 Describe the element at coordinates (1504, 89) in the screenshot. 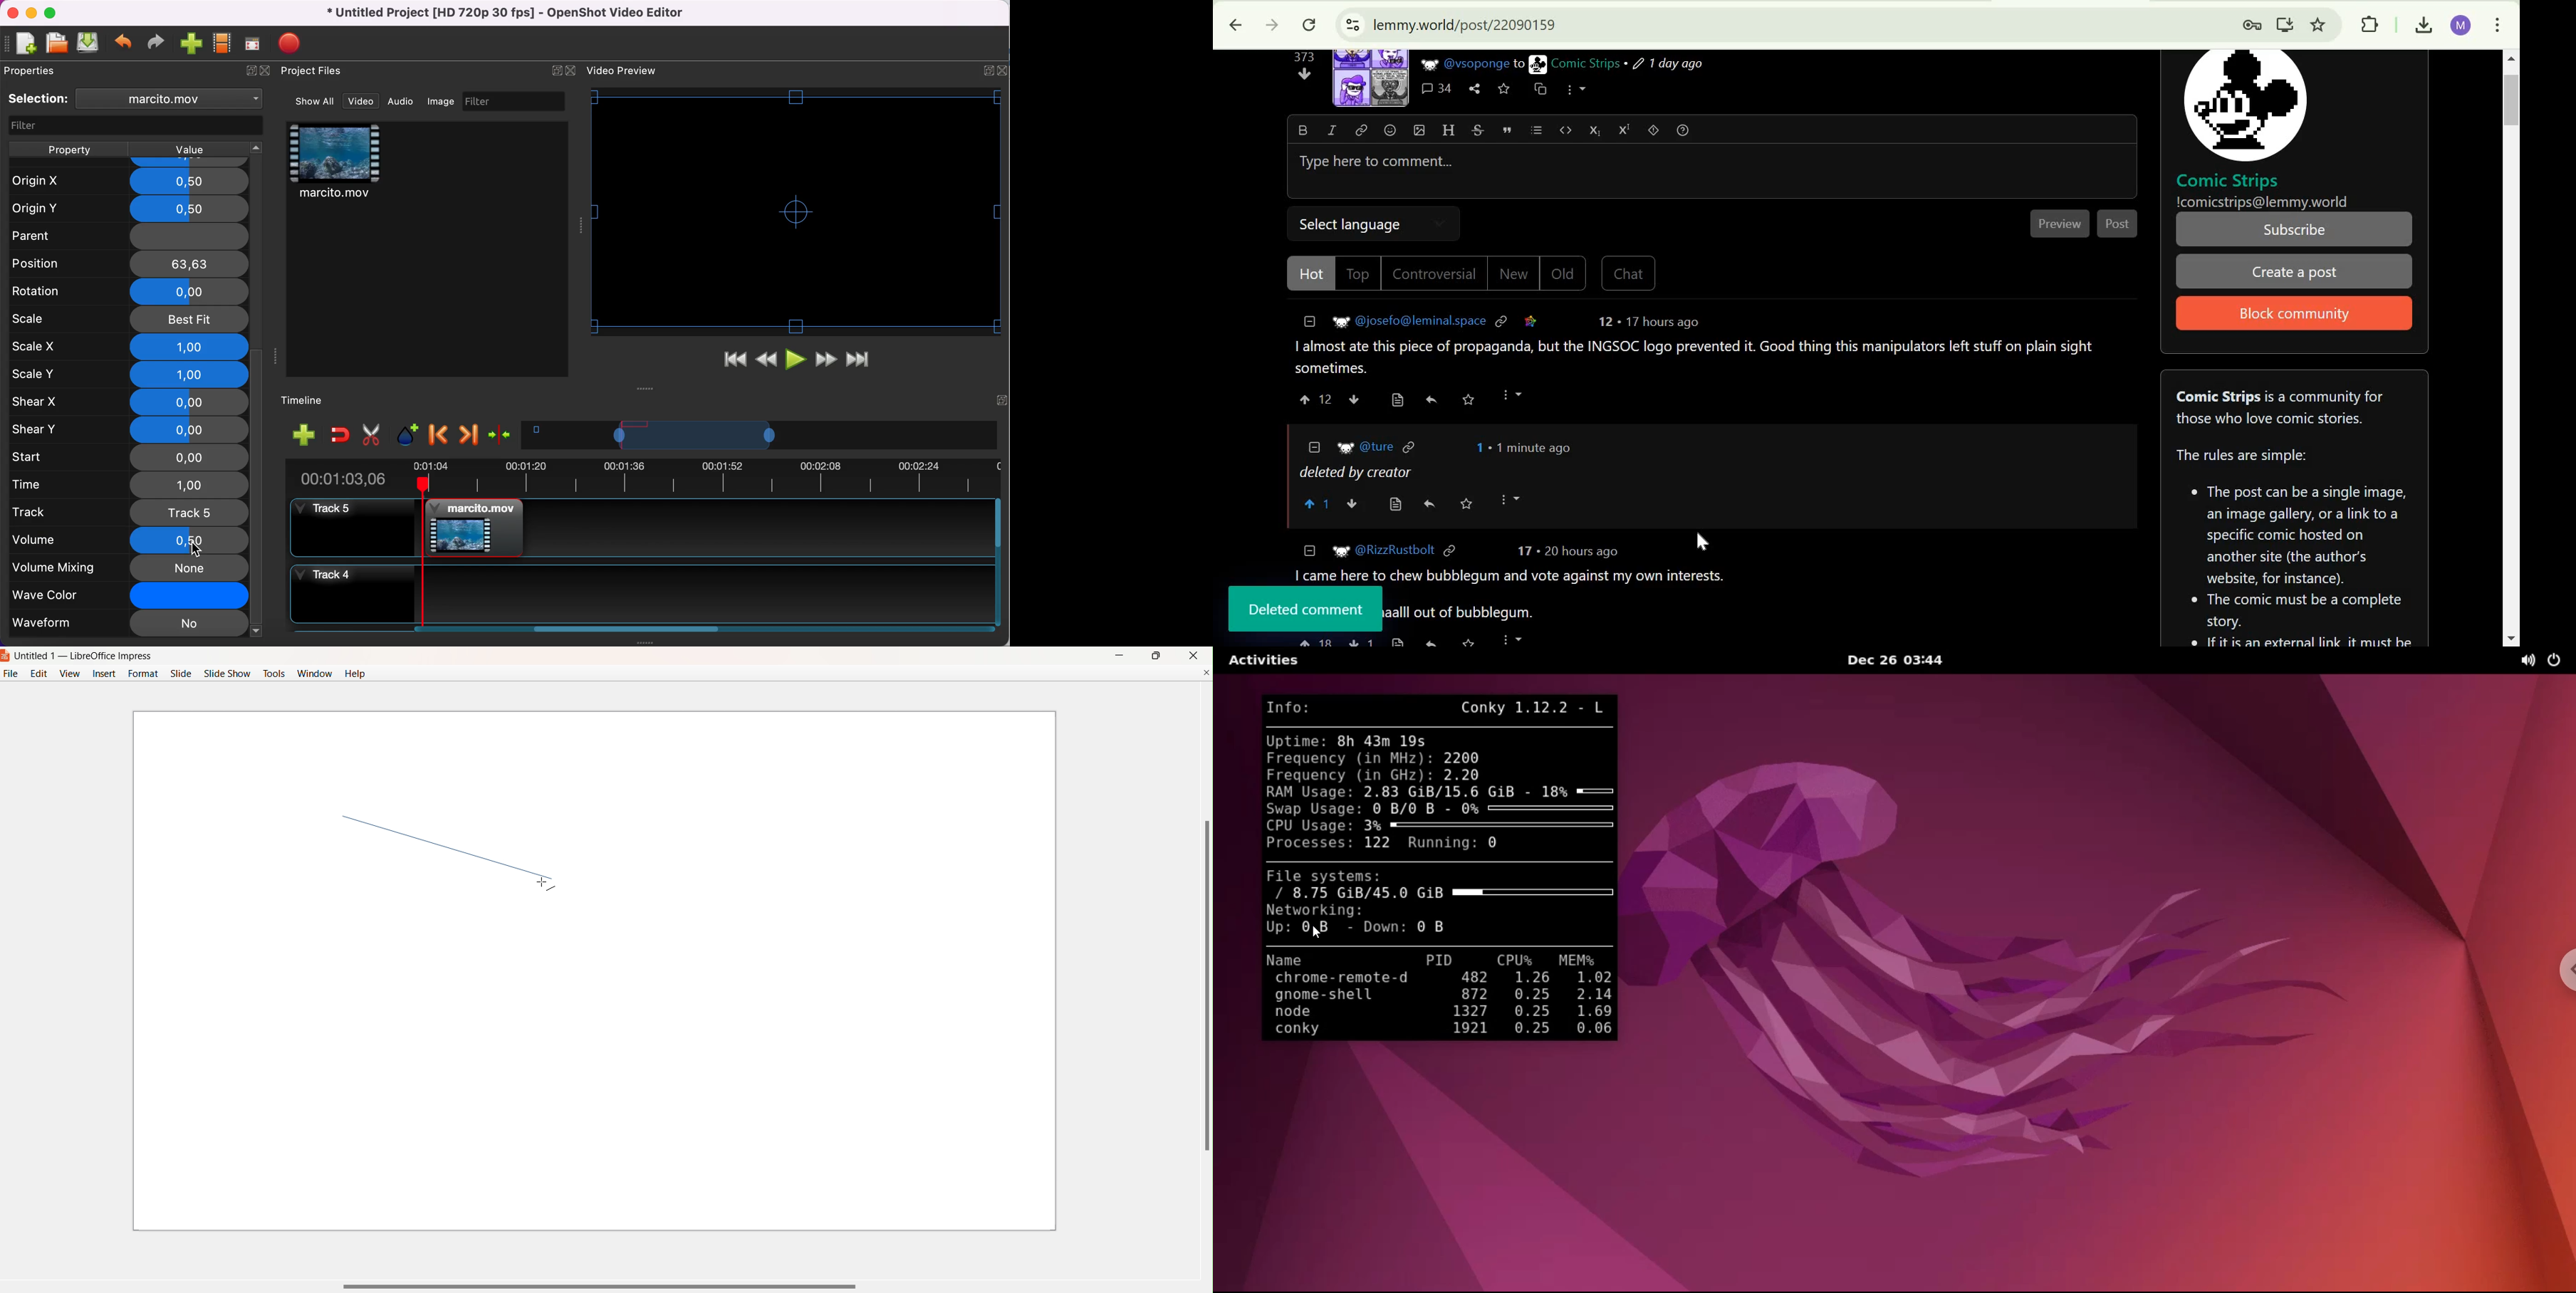

I see `Save` at that location.